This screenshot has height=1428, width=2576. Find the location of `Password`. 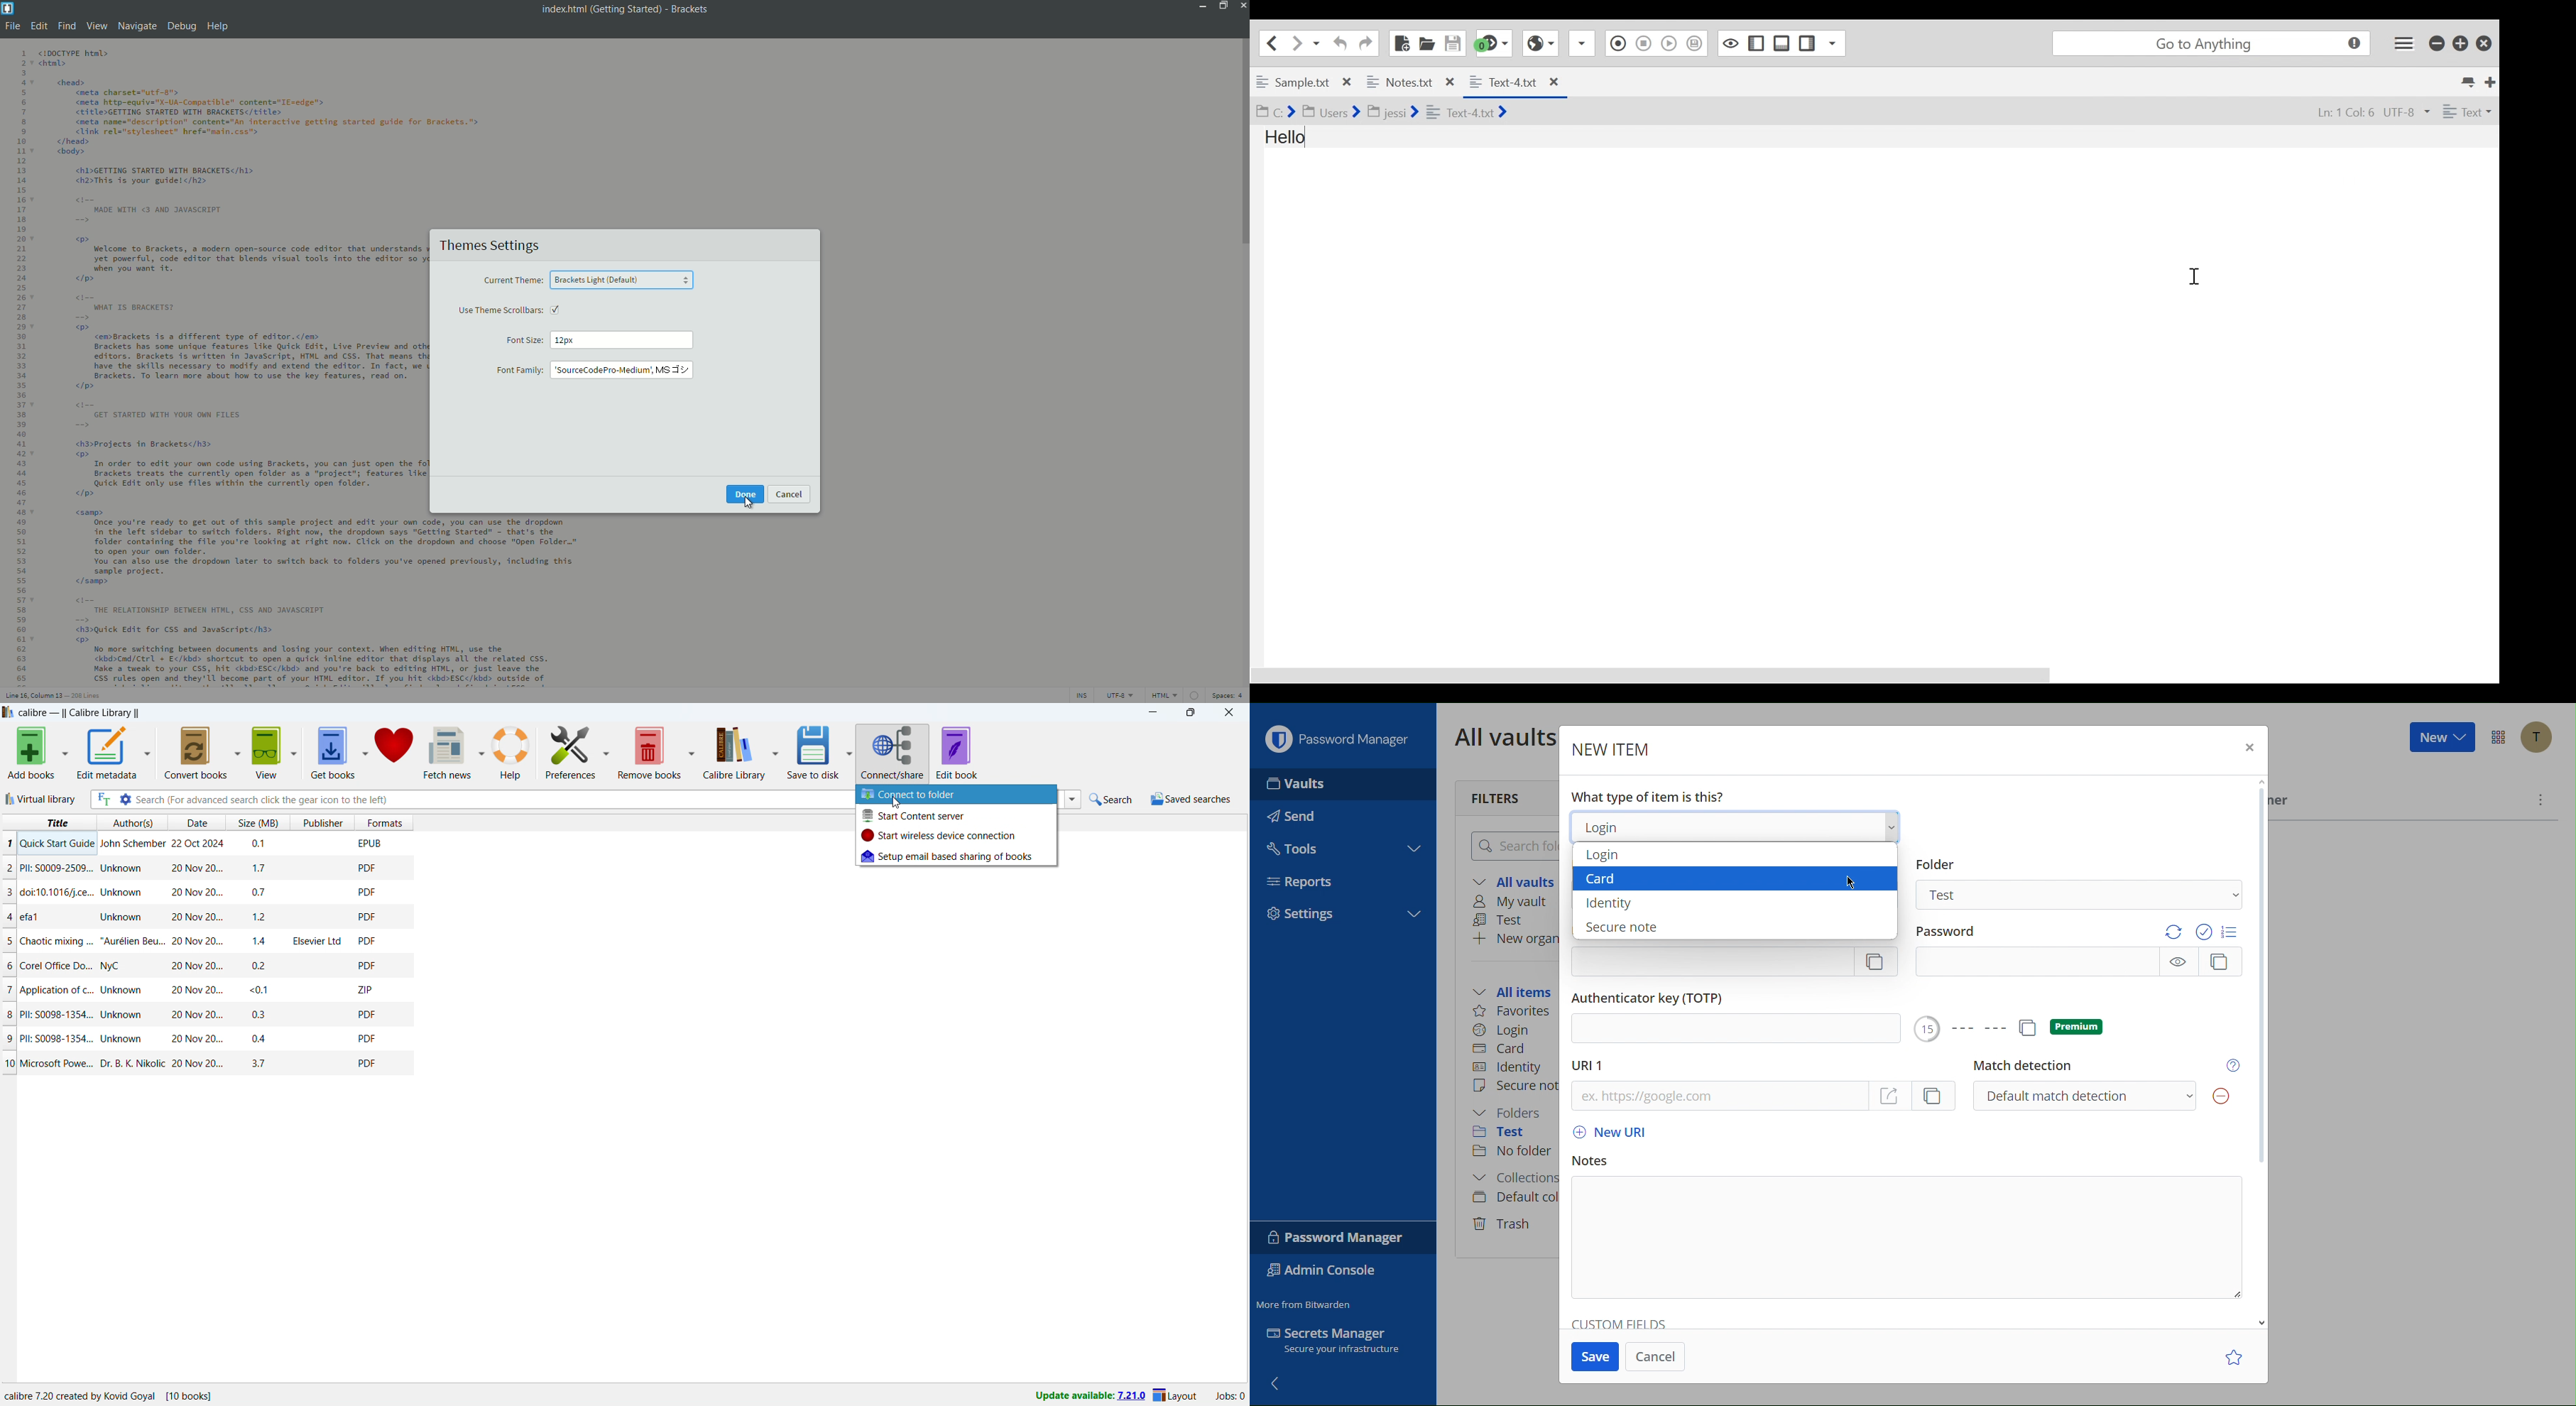

Password is located at coordinates (1943, 931).